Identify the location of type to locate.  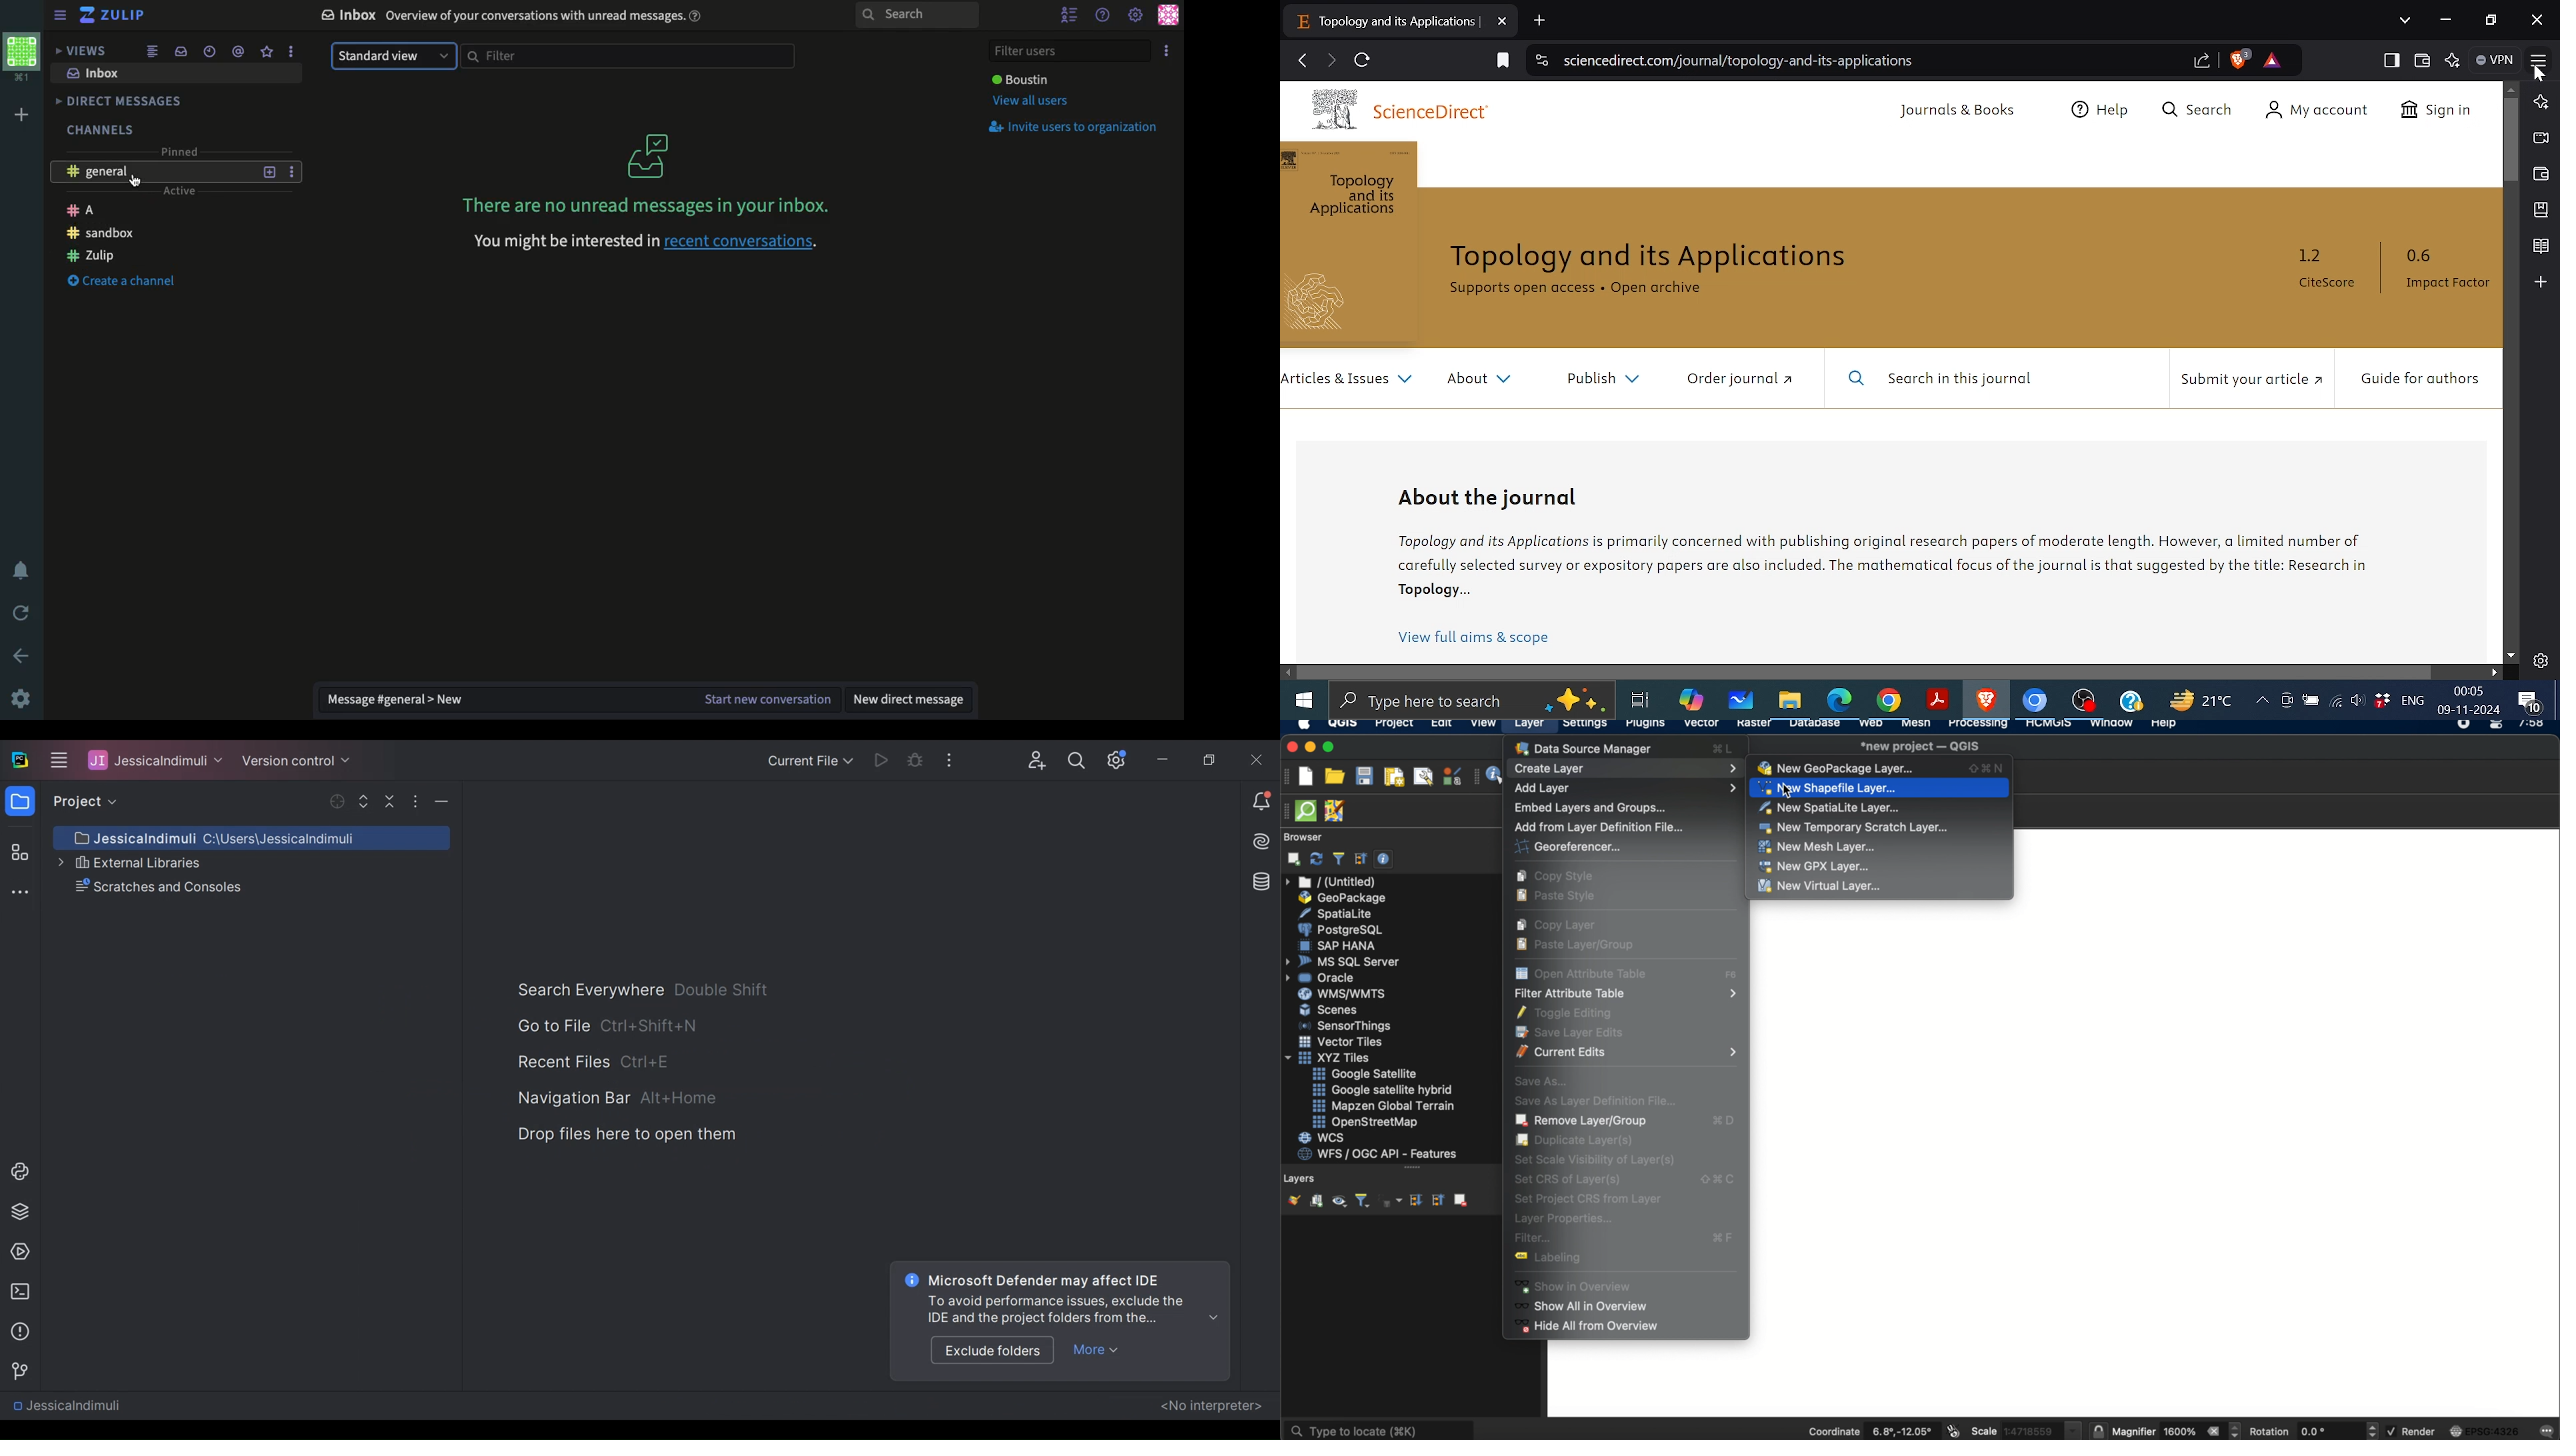
(1378, 1429).